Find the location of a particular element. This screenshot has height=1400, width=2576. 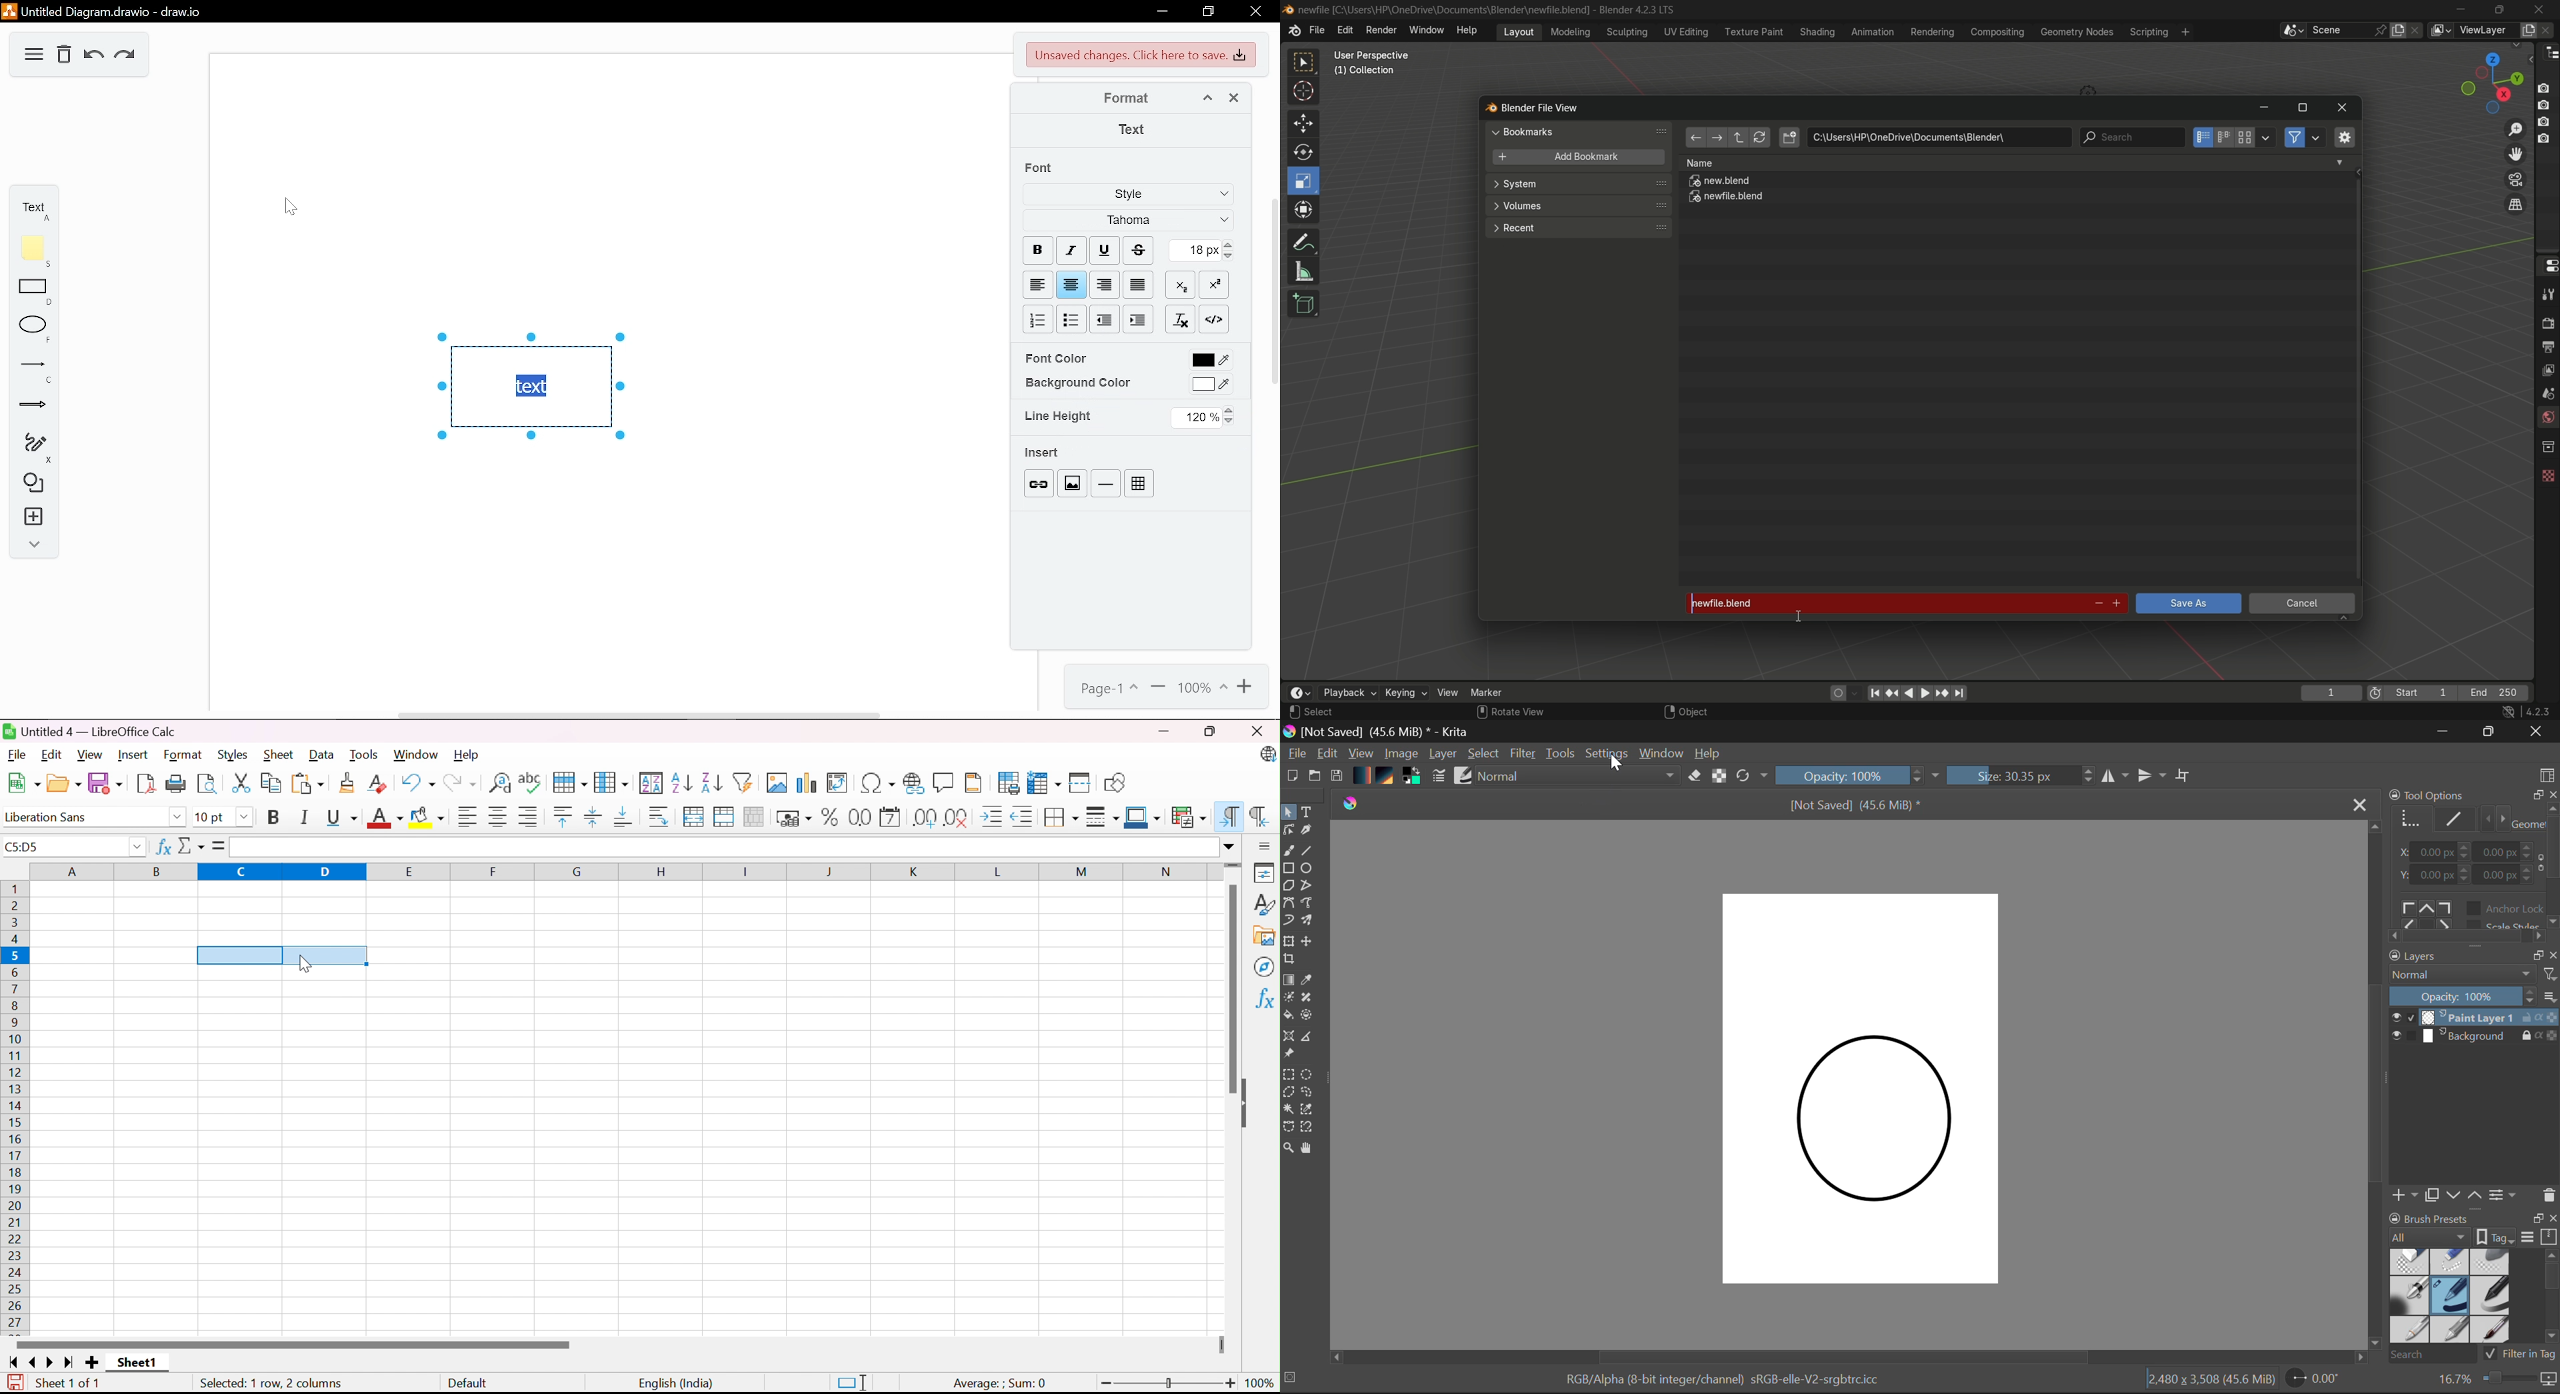

Liberation Sans is located at coordinates (49, 817).